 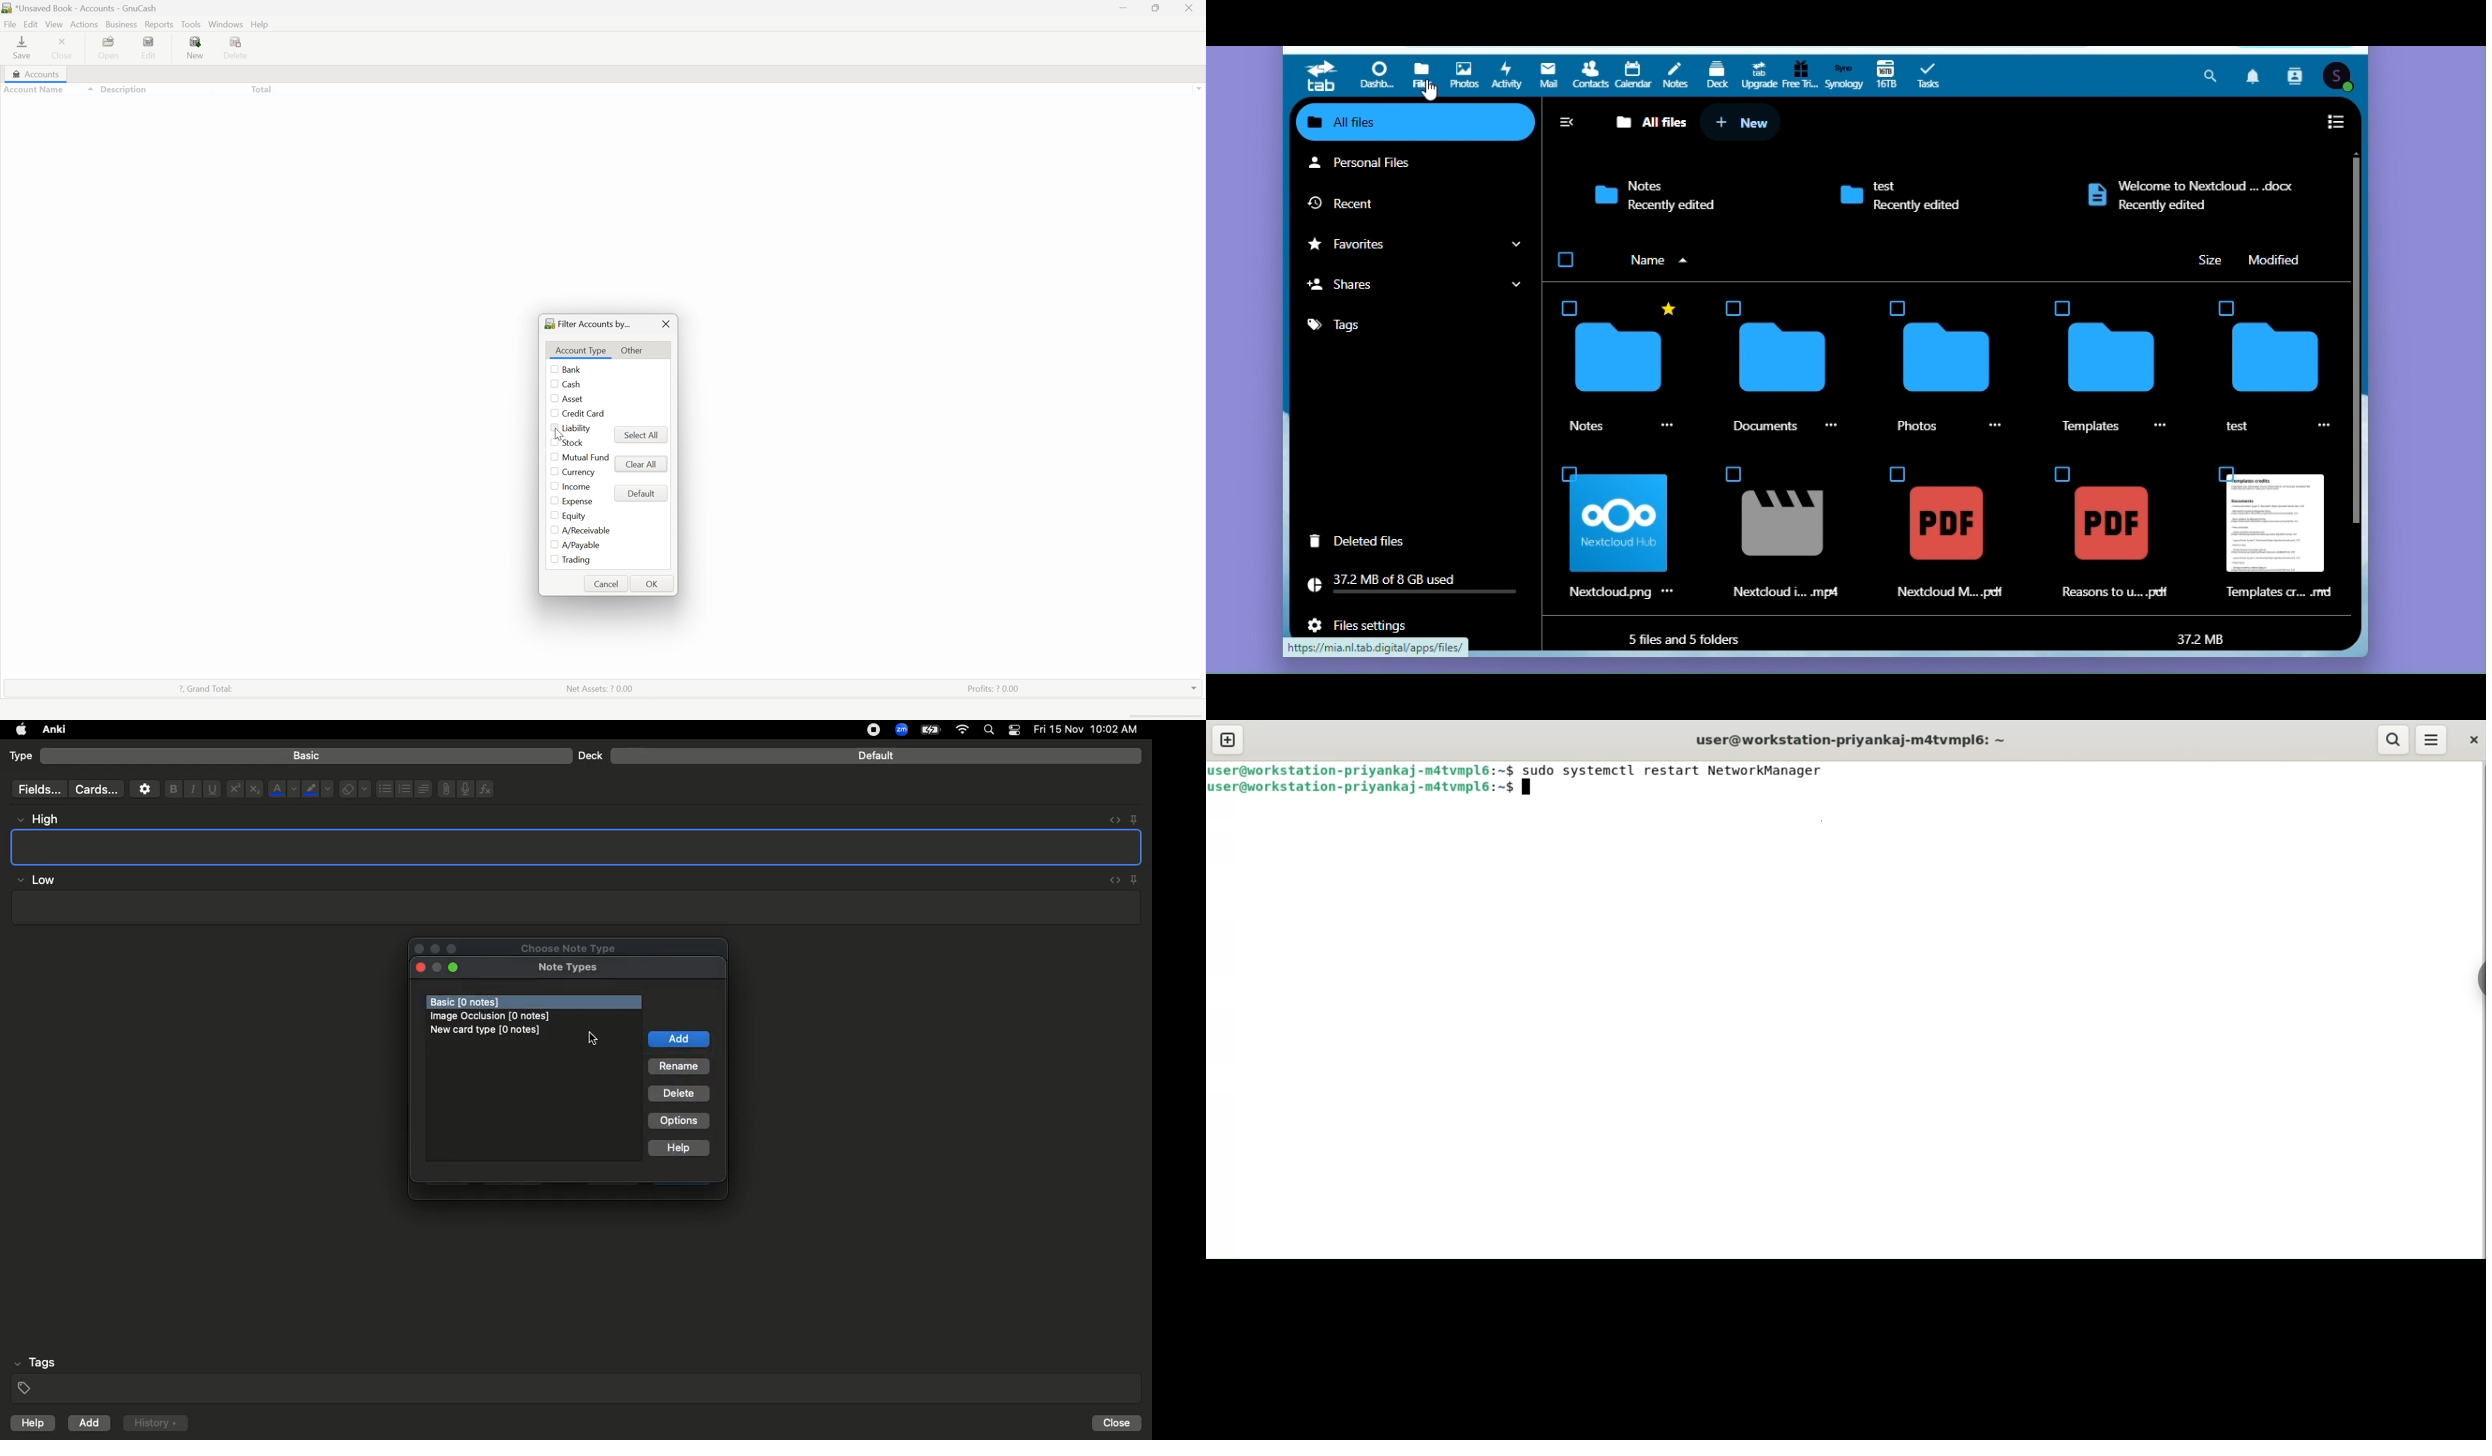 I want to click on Trading, so click(x=578, y=559).